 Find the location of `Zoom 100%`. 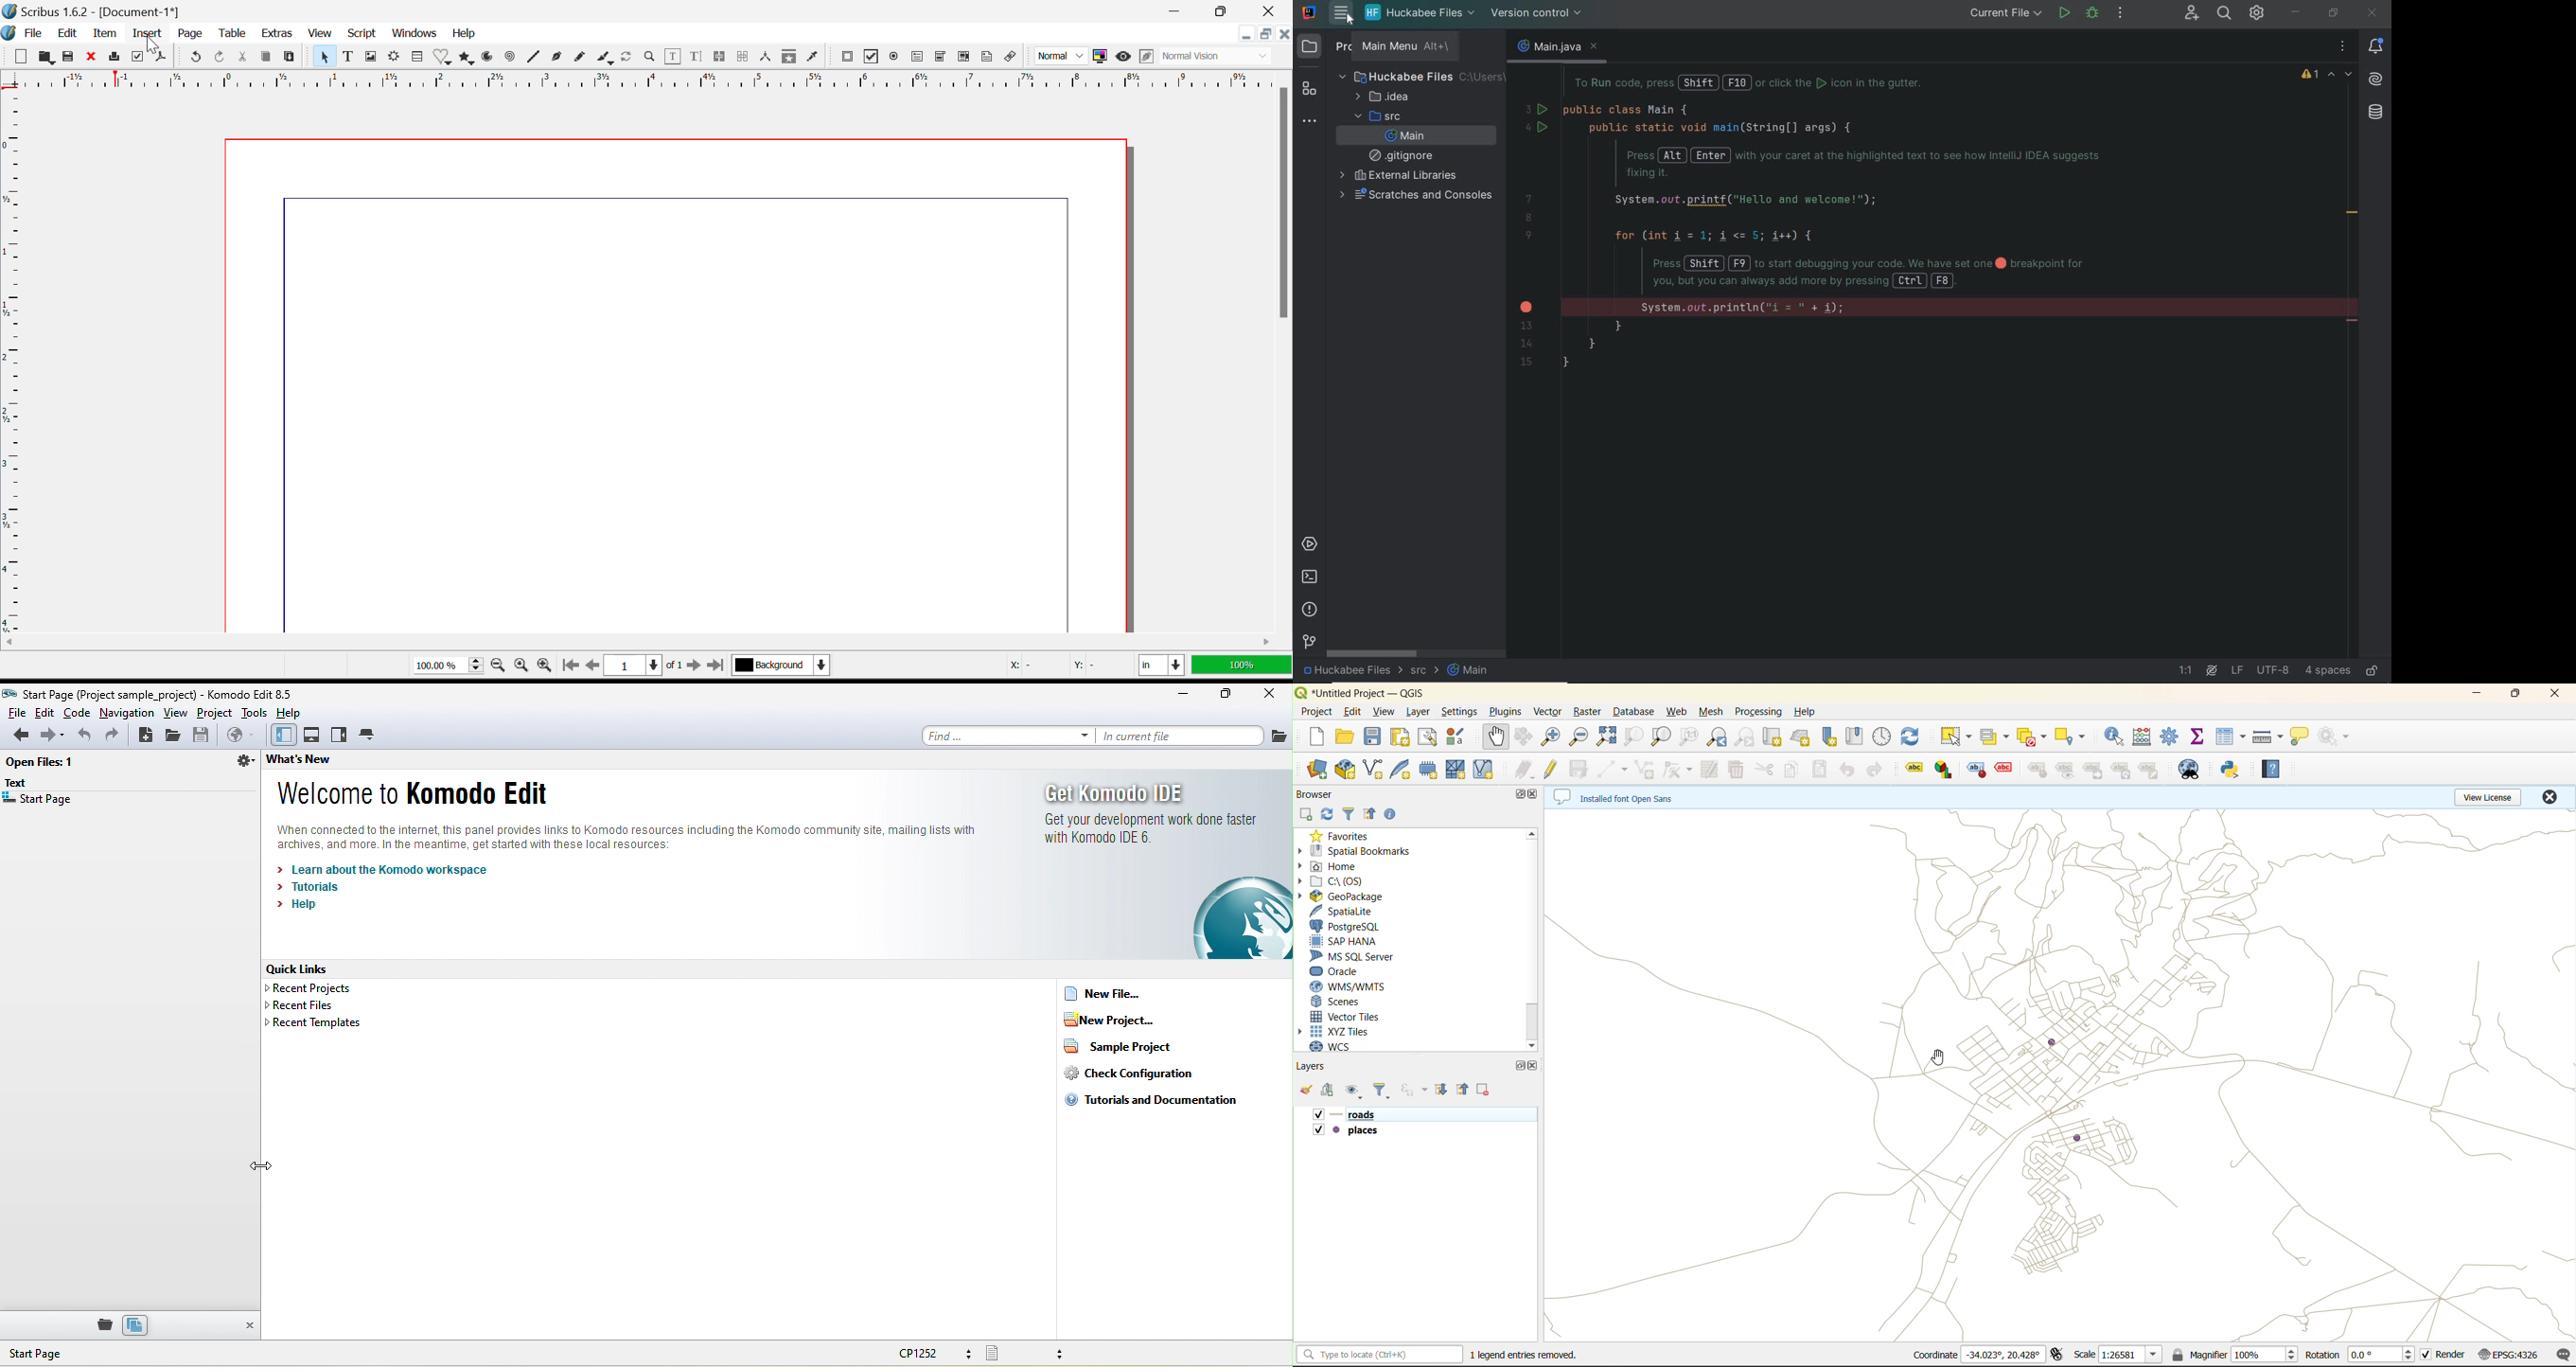

Zoom 100% is located at coordinates (444, 667).